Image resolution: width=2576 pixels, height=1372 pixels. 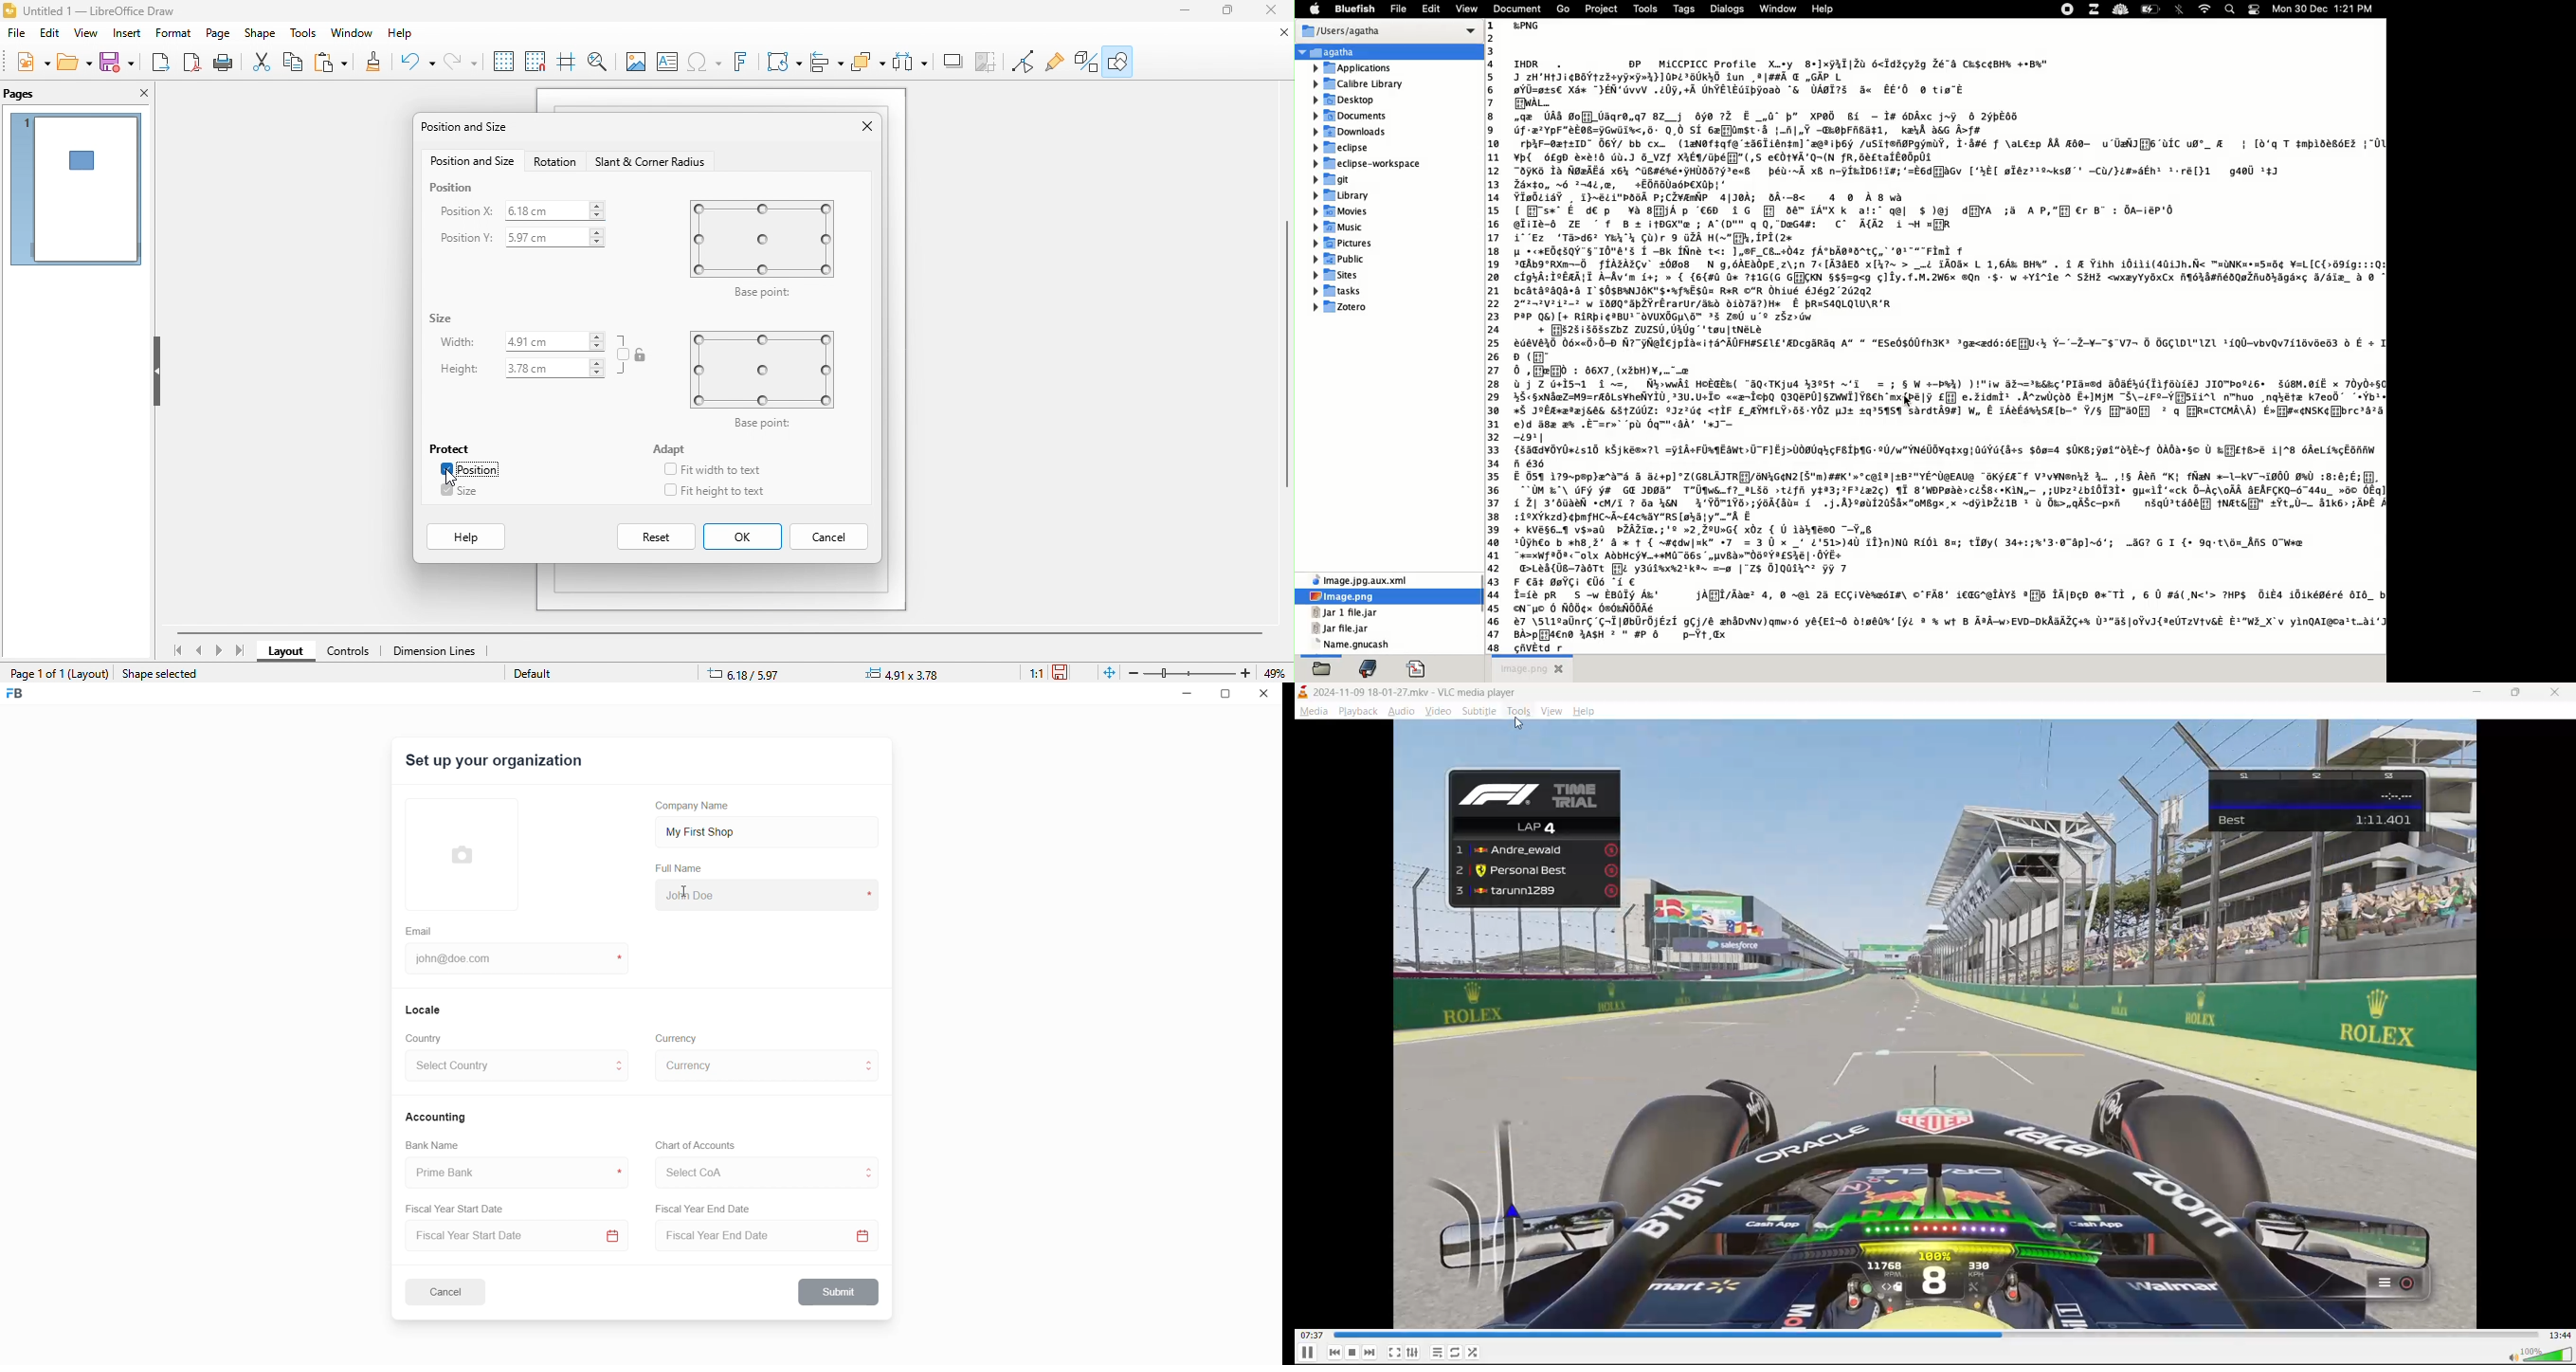 What do you see at coordinates (454, 1291) in the screenshot?
I see `Cancel ` at bounding box center [454, 1291].